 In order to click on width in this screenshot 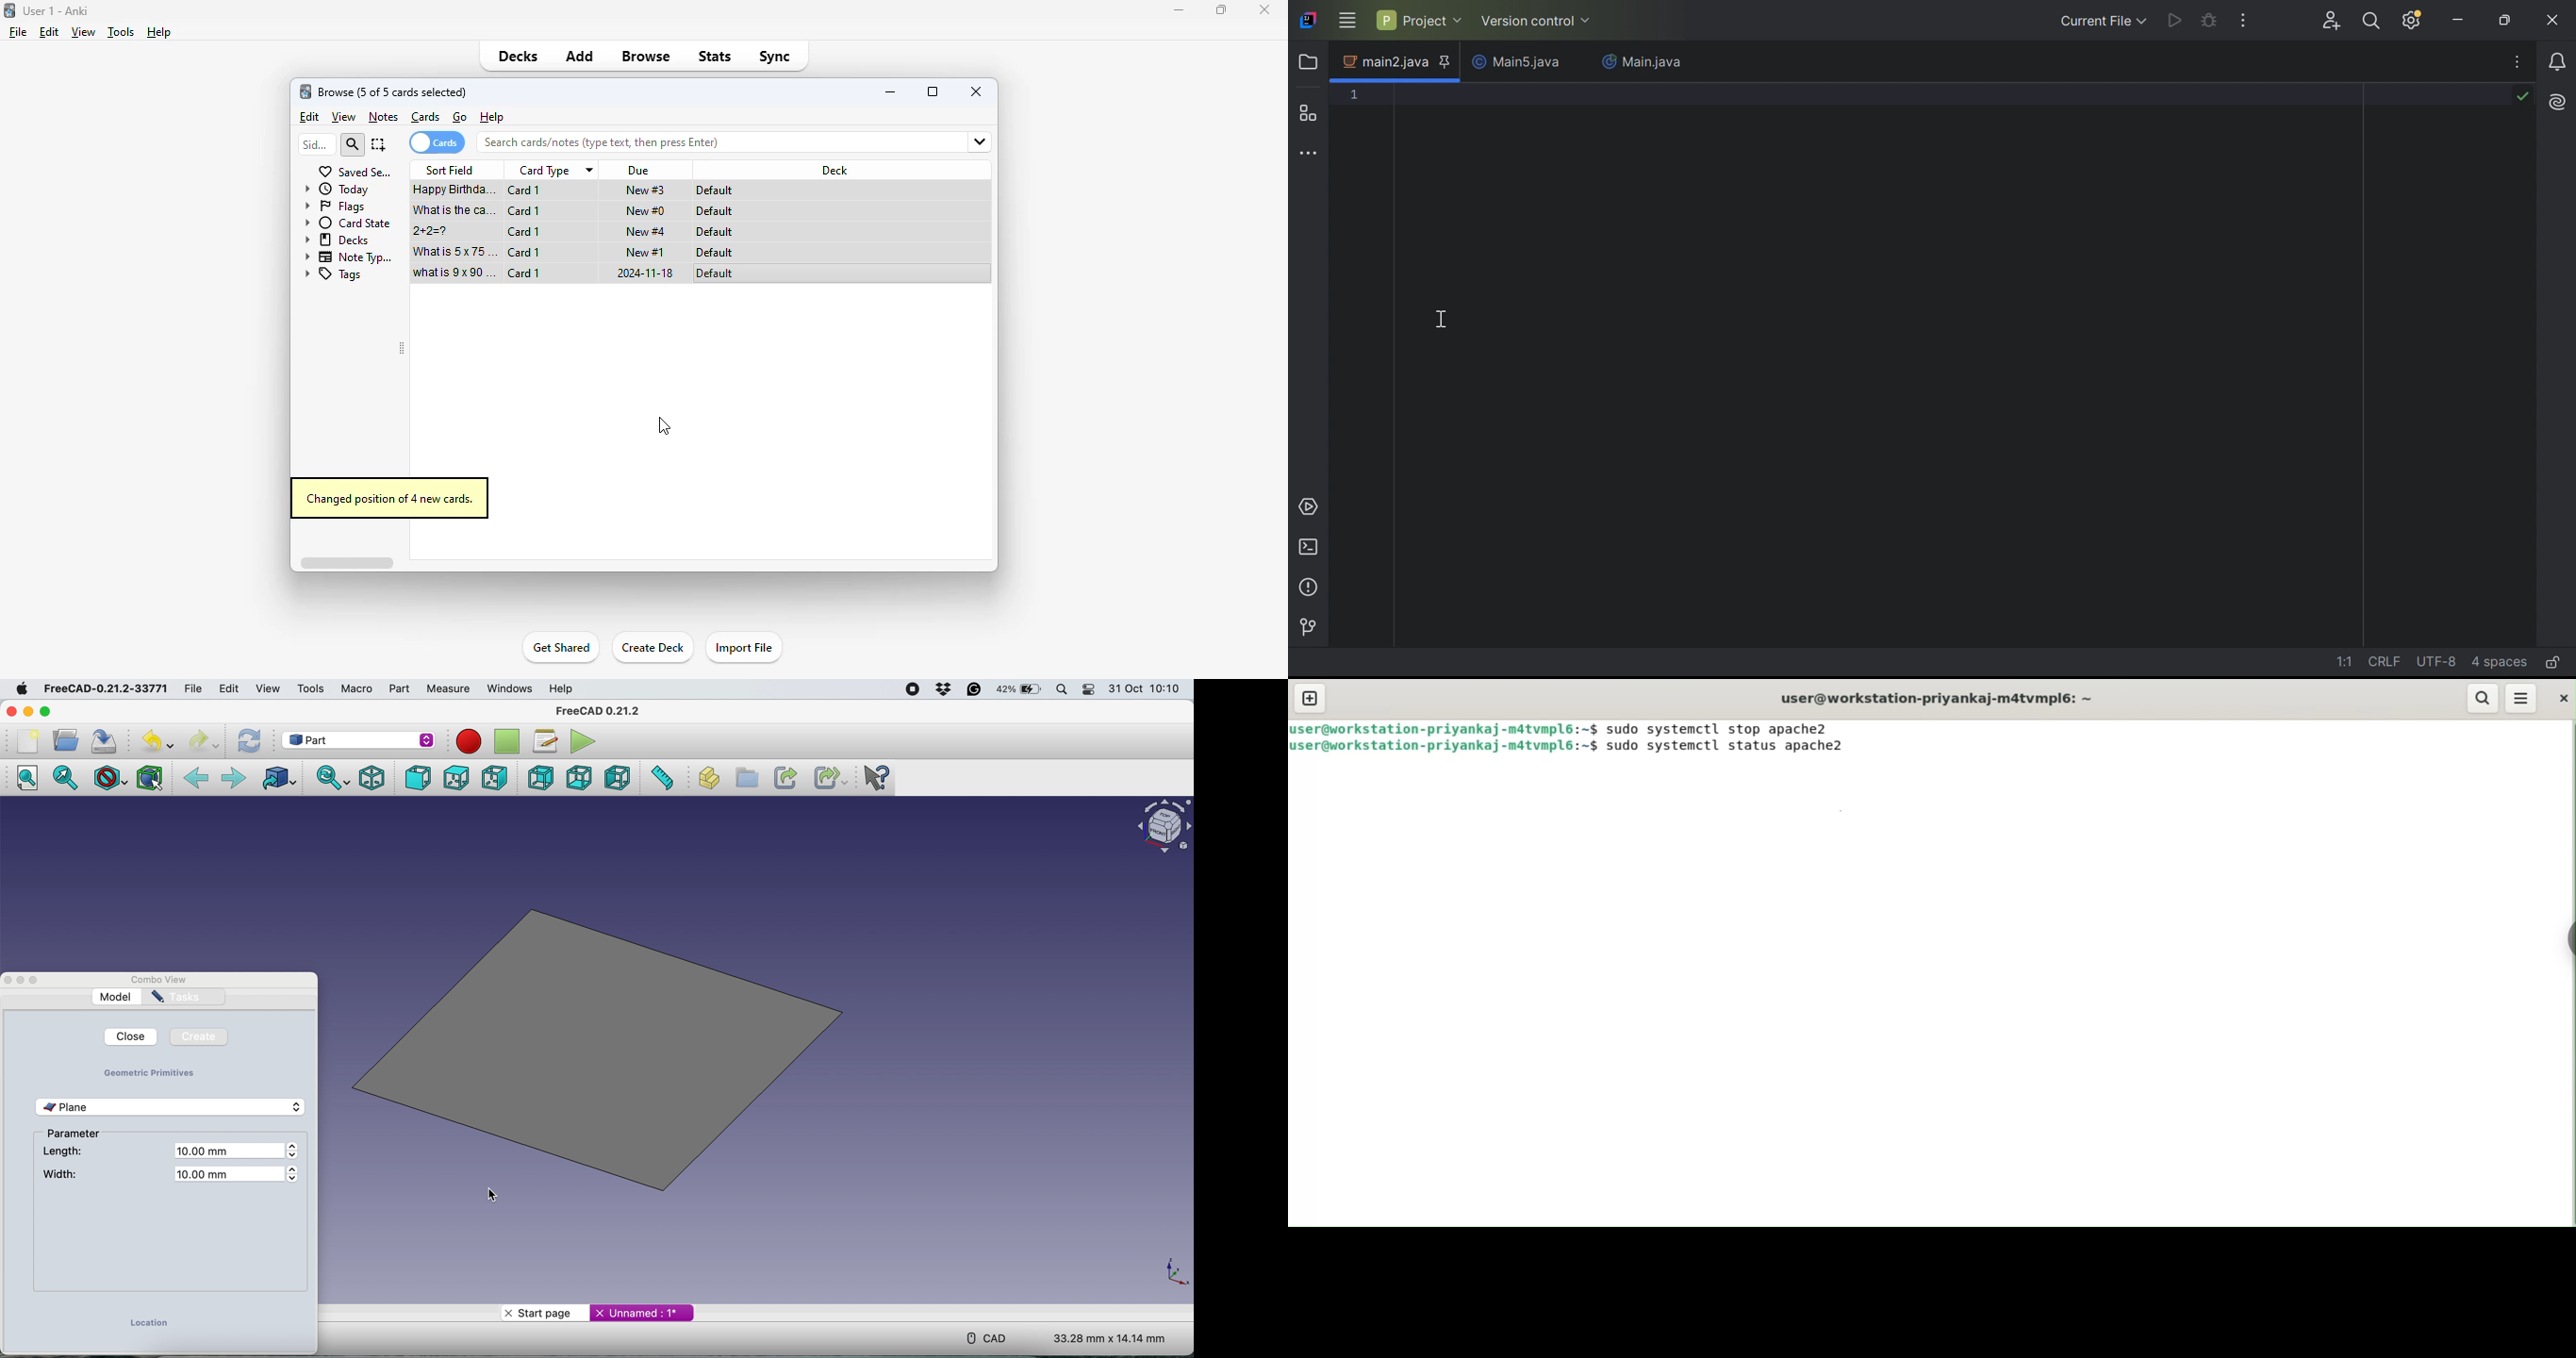, I will do `click(61, 1175)`.